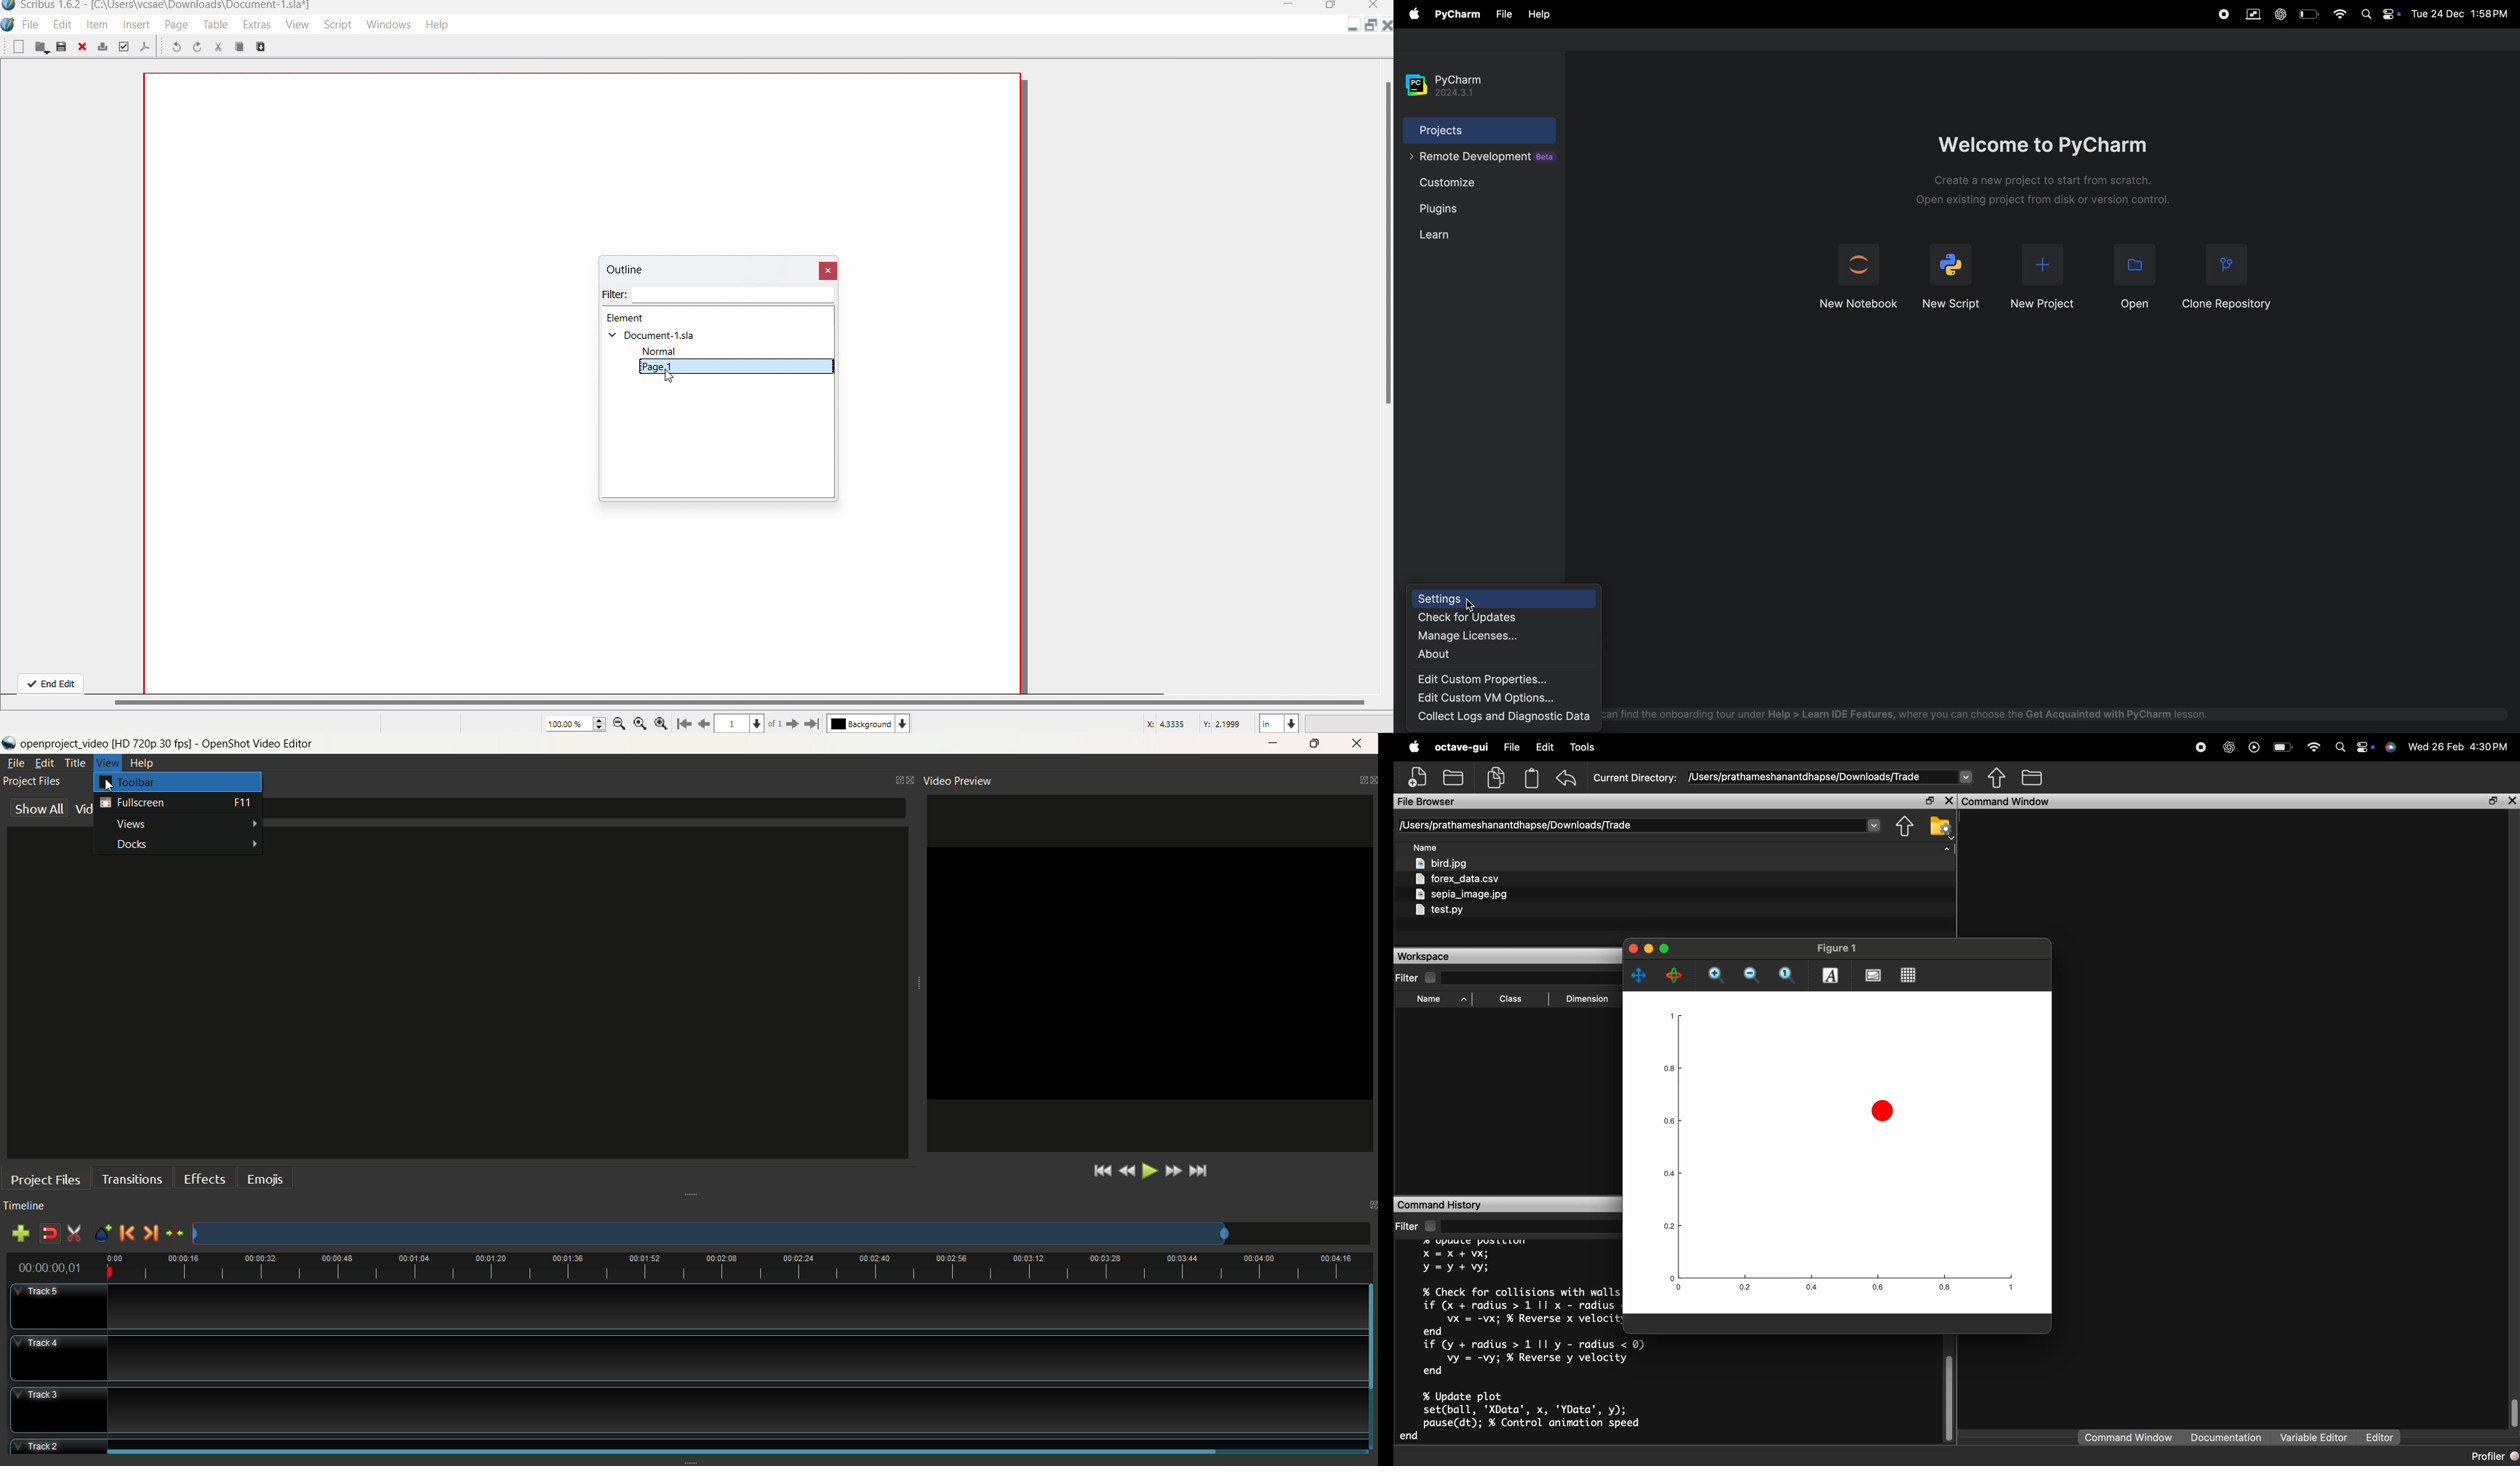  What do you see at coordinates (1329, 7) in the screenshot?
I see `Box` at bounding box center [1329, 7].